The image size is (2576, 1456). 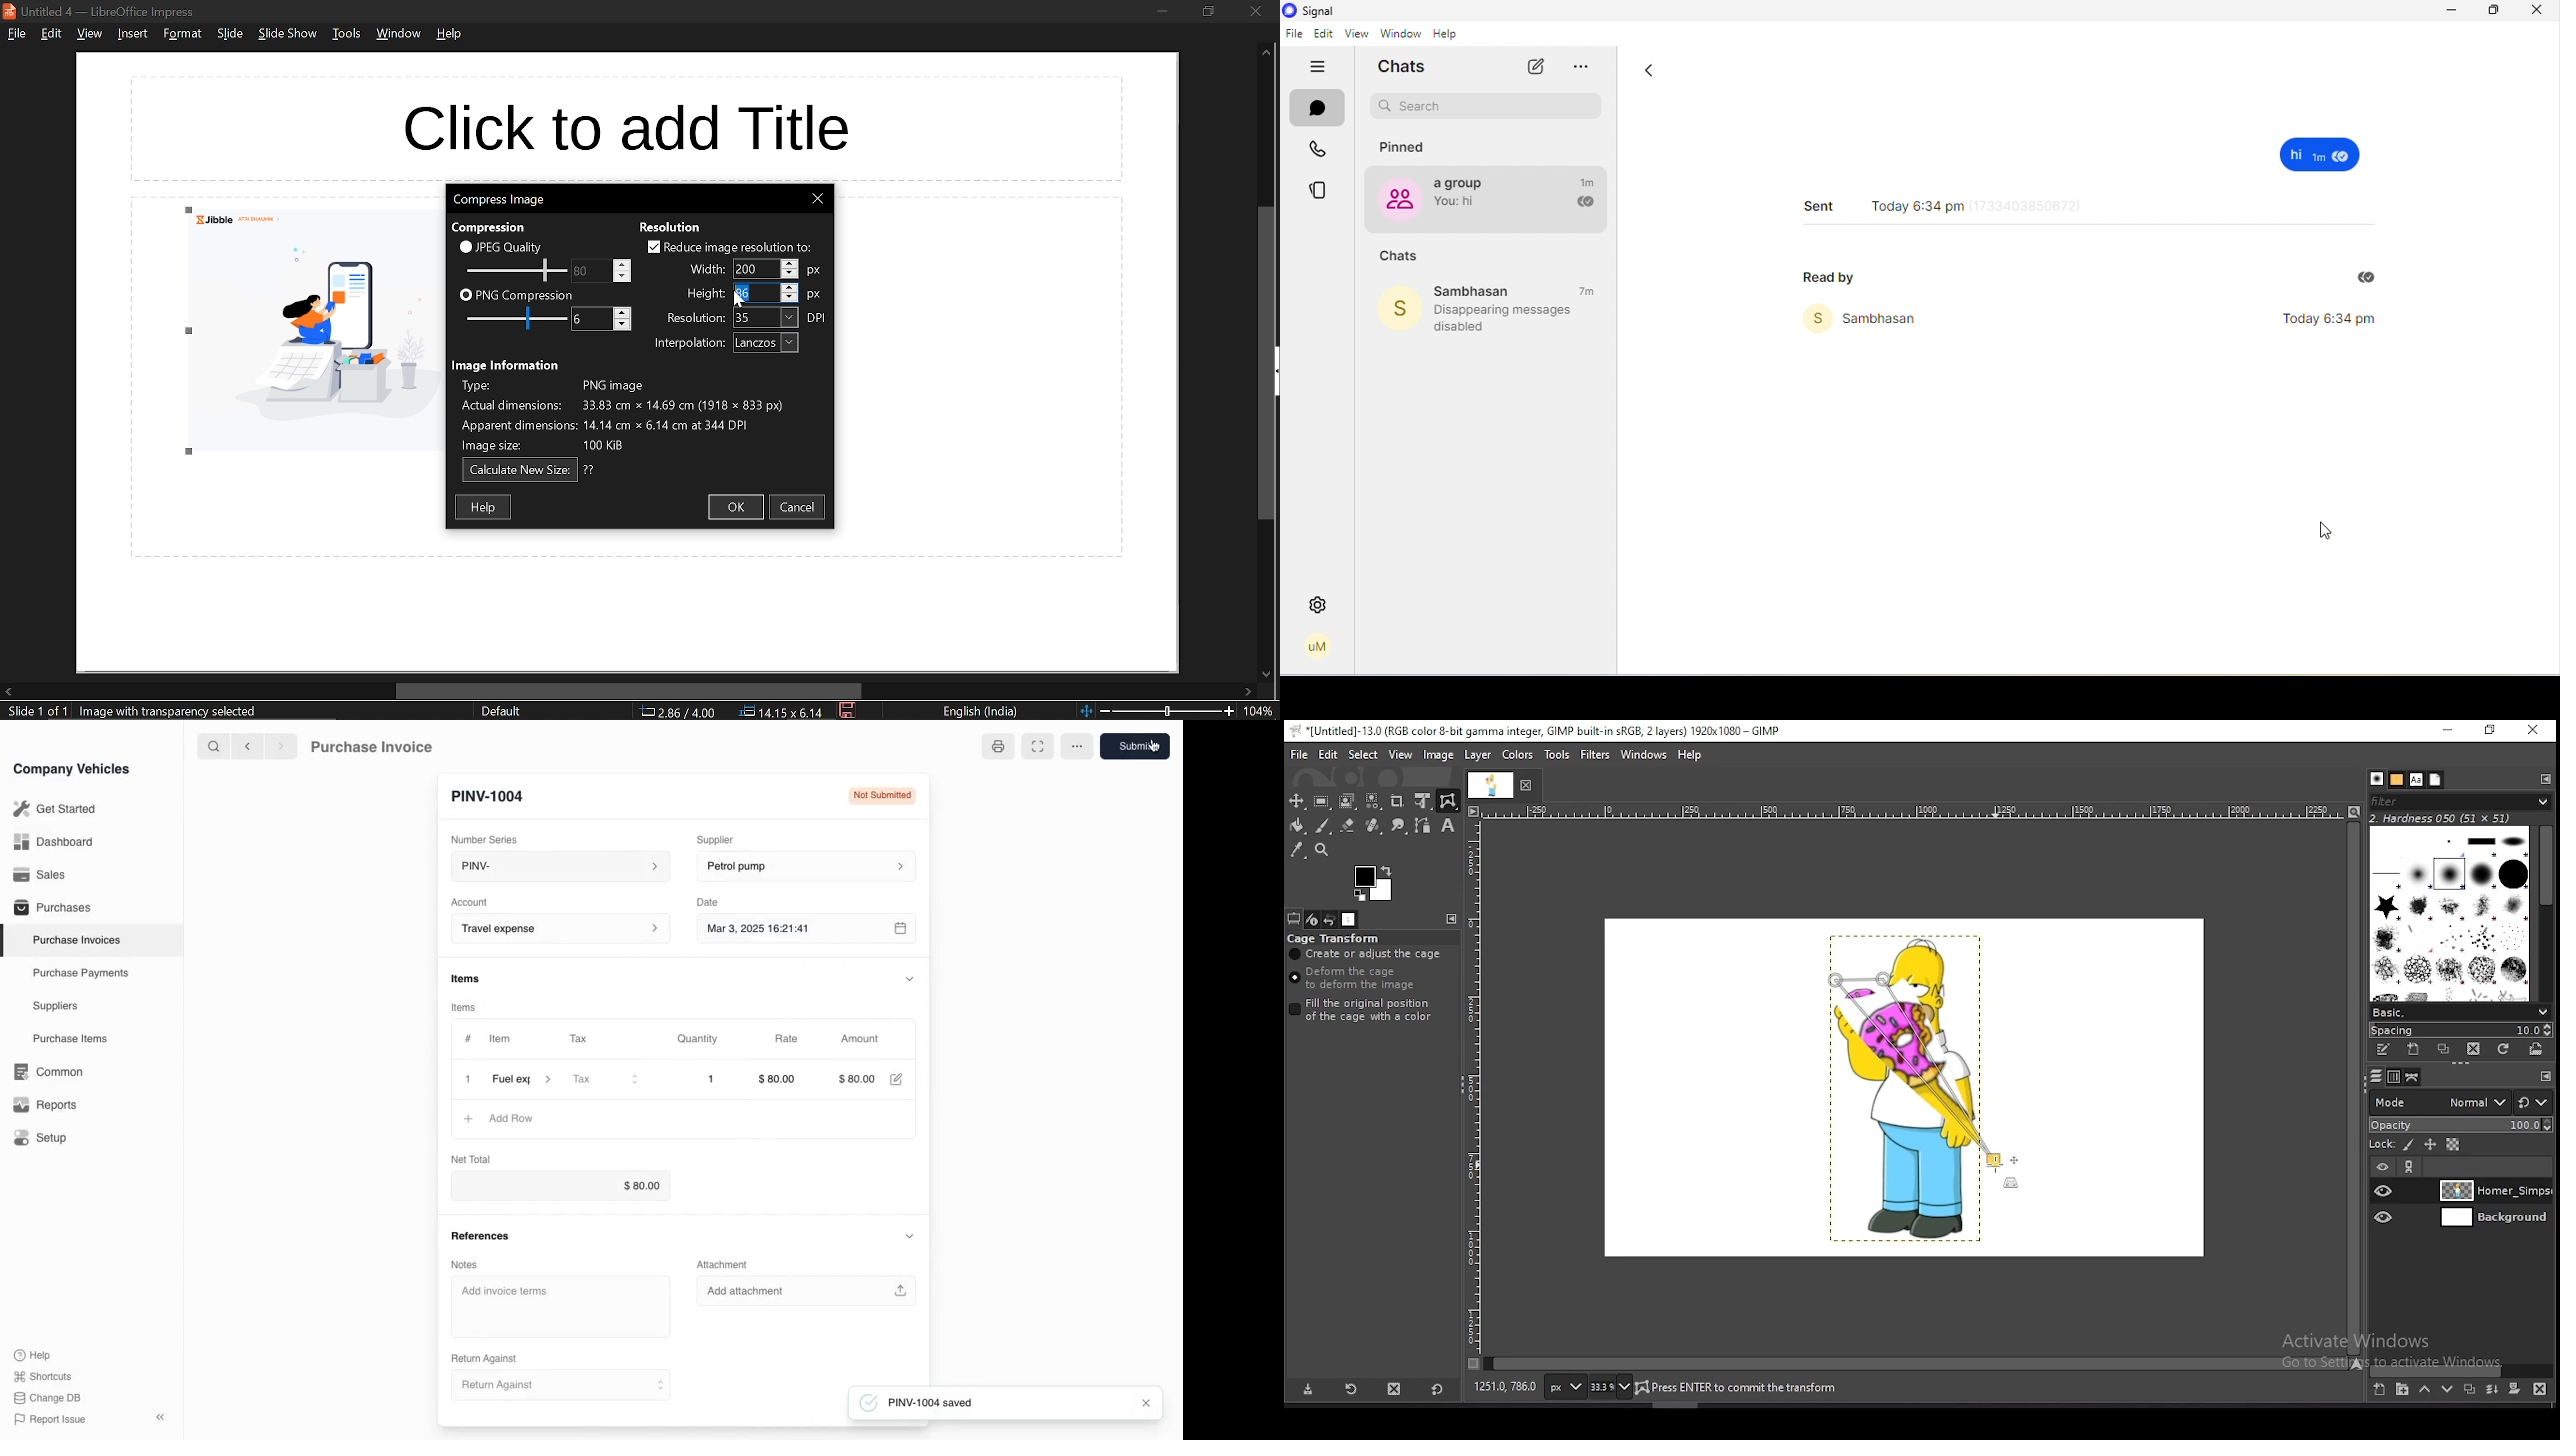 I want to click on scroll bar, so click(x=2544, y=910).